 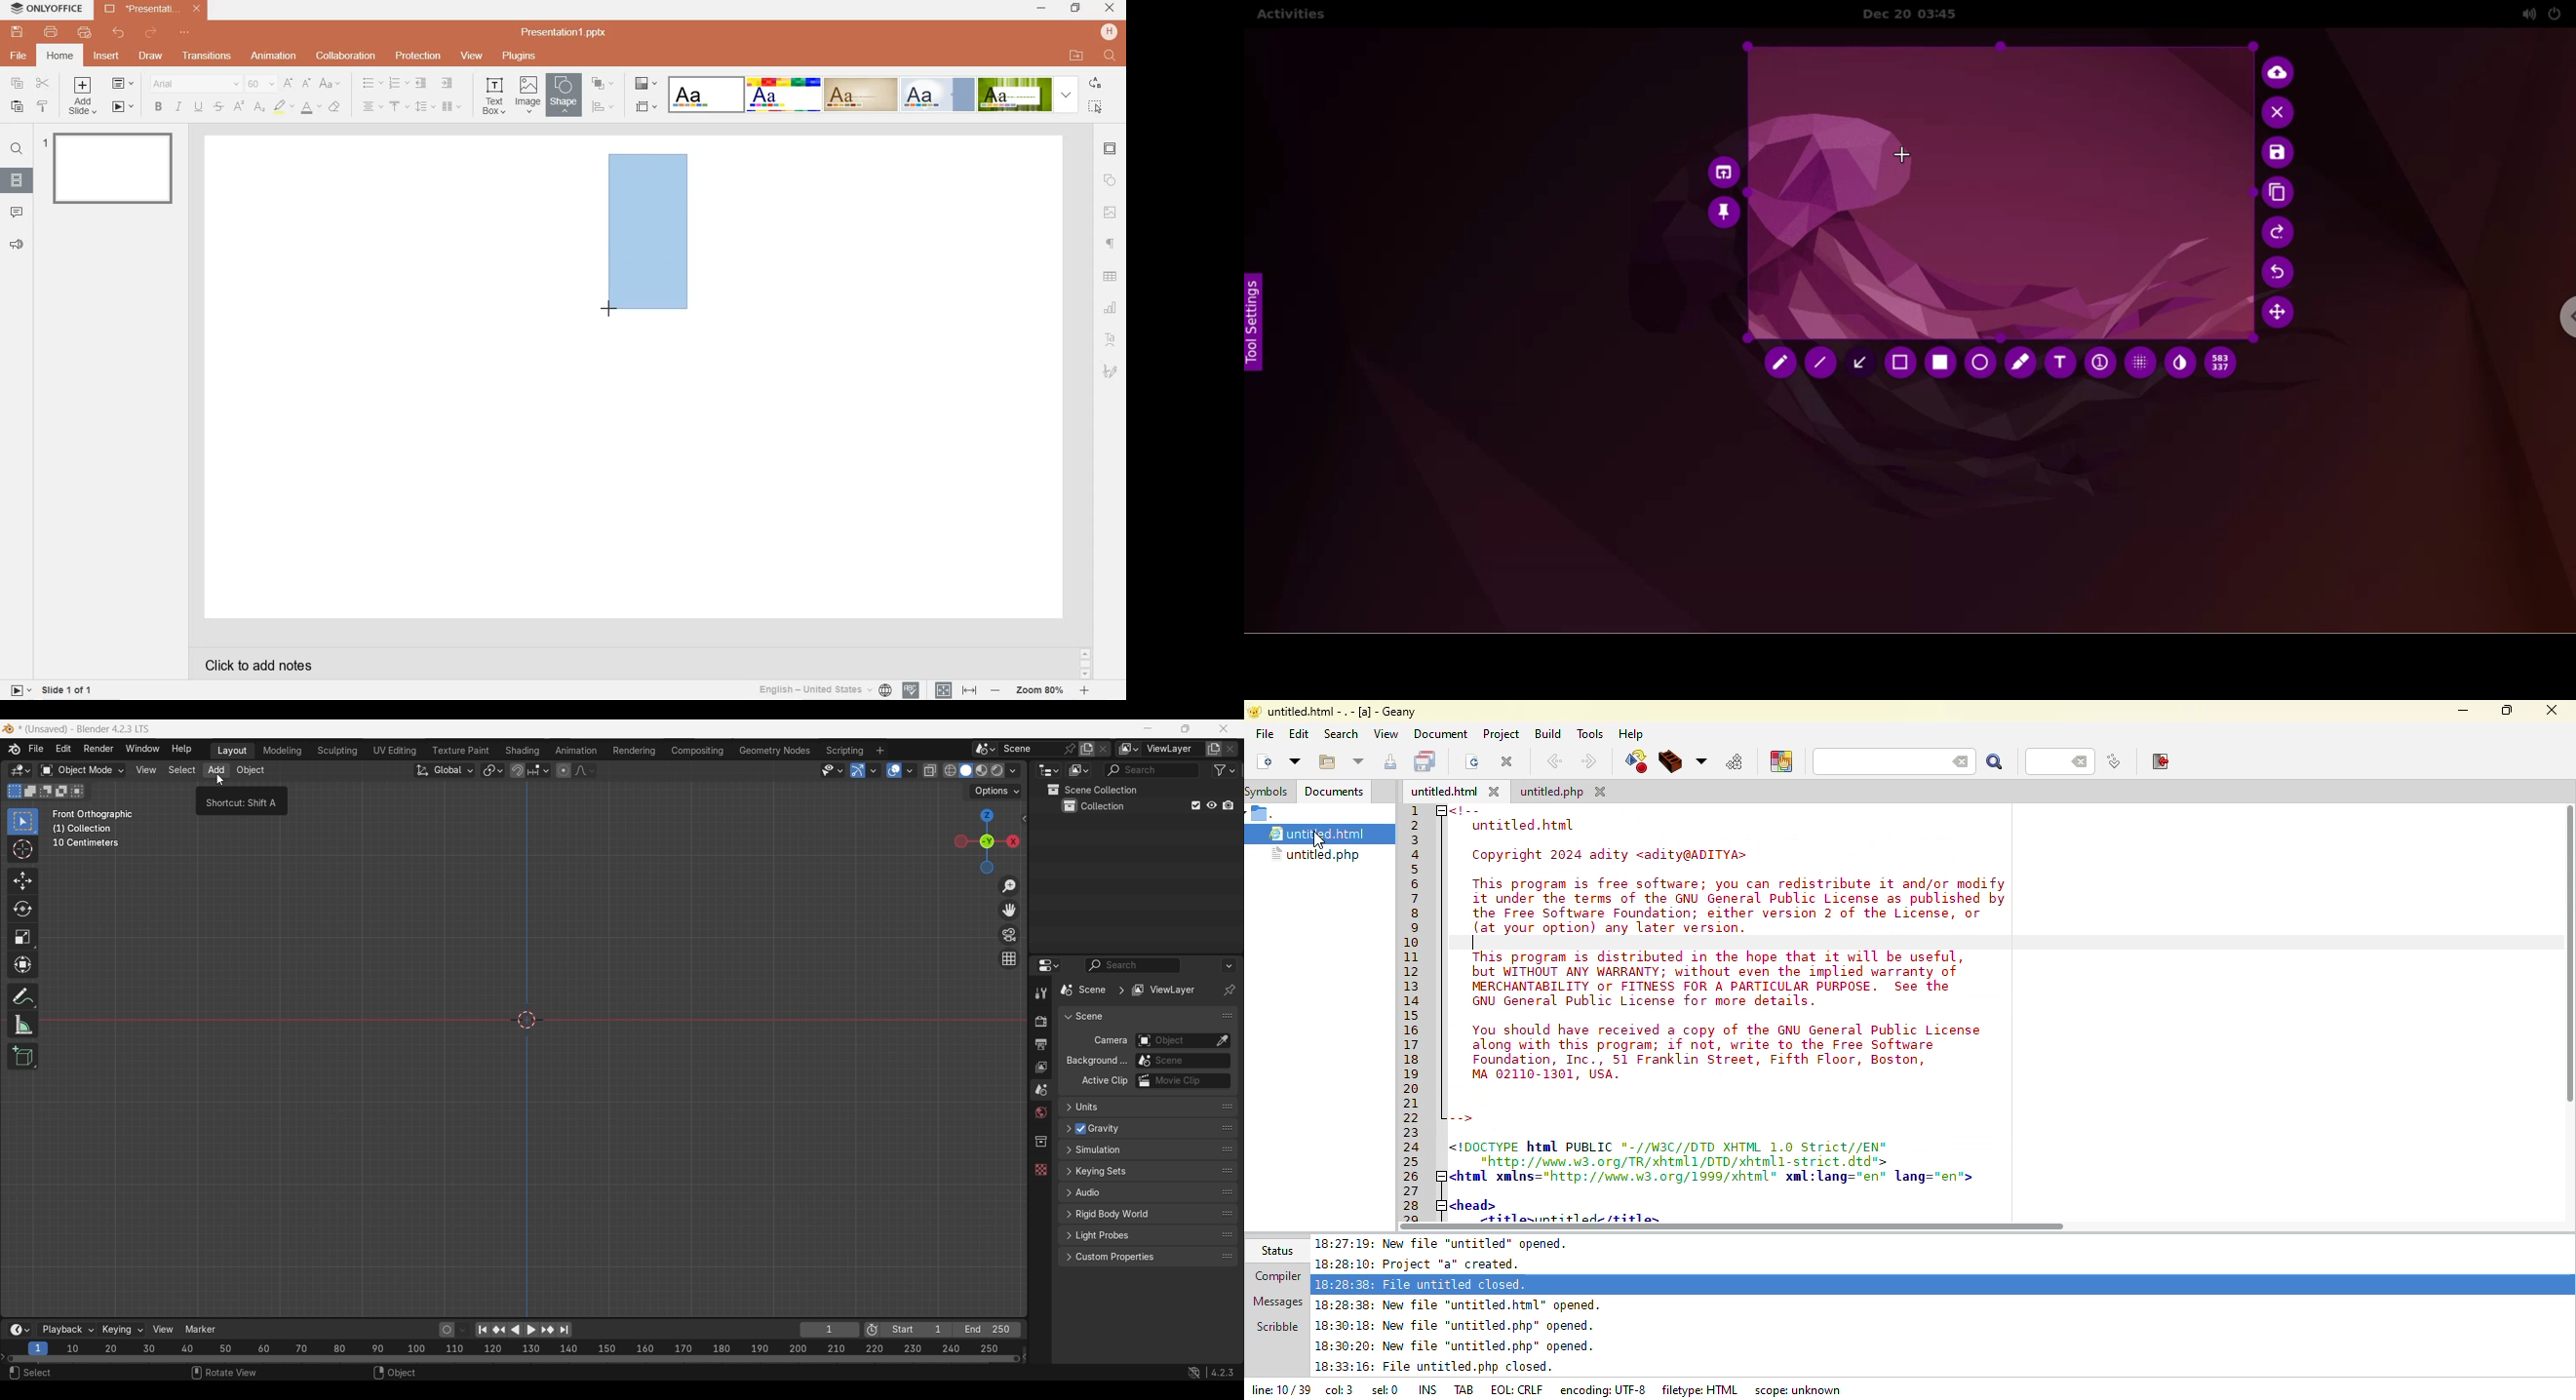 What do you see at coordinates (1222, 1041) in the screenshot?
I see `Eyedropper data-block` at bounding box center [1222, 1041].